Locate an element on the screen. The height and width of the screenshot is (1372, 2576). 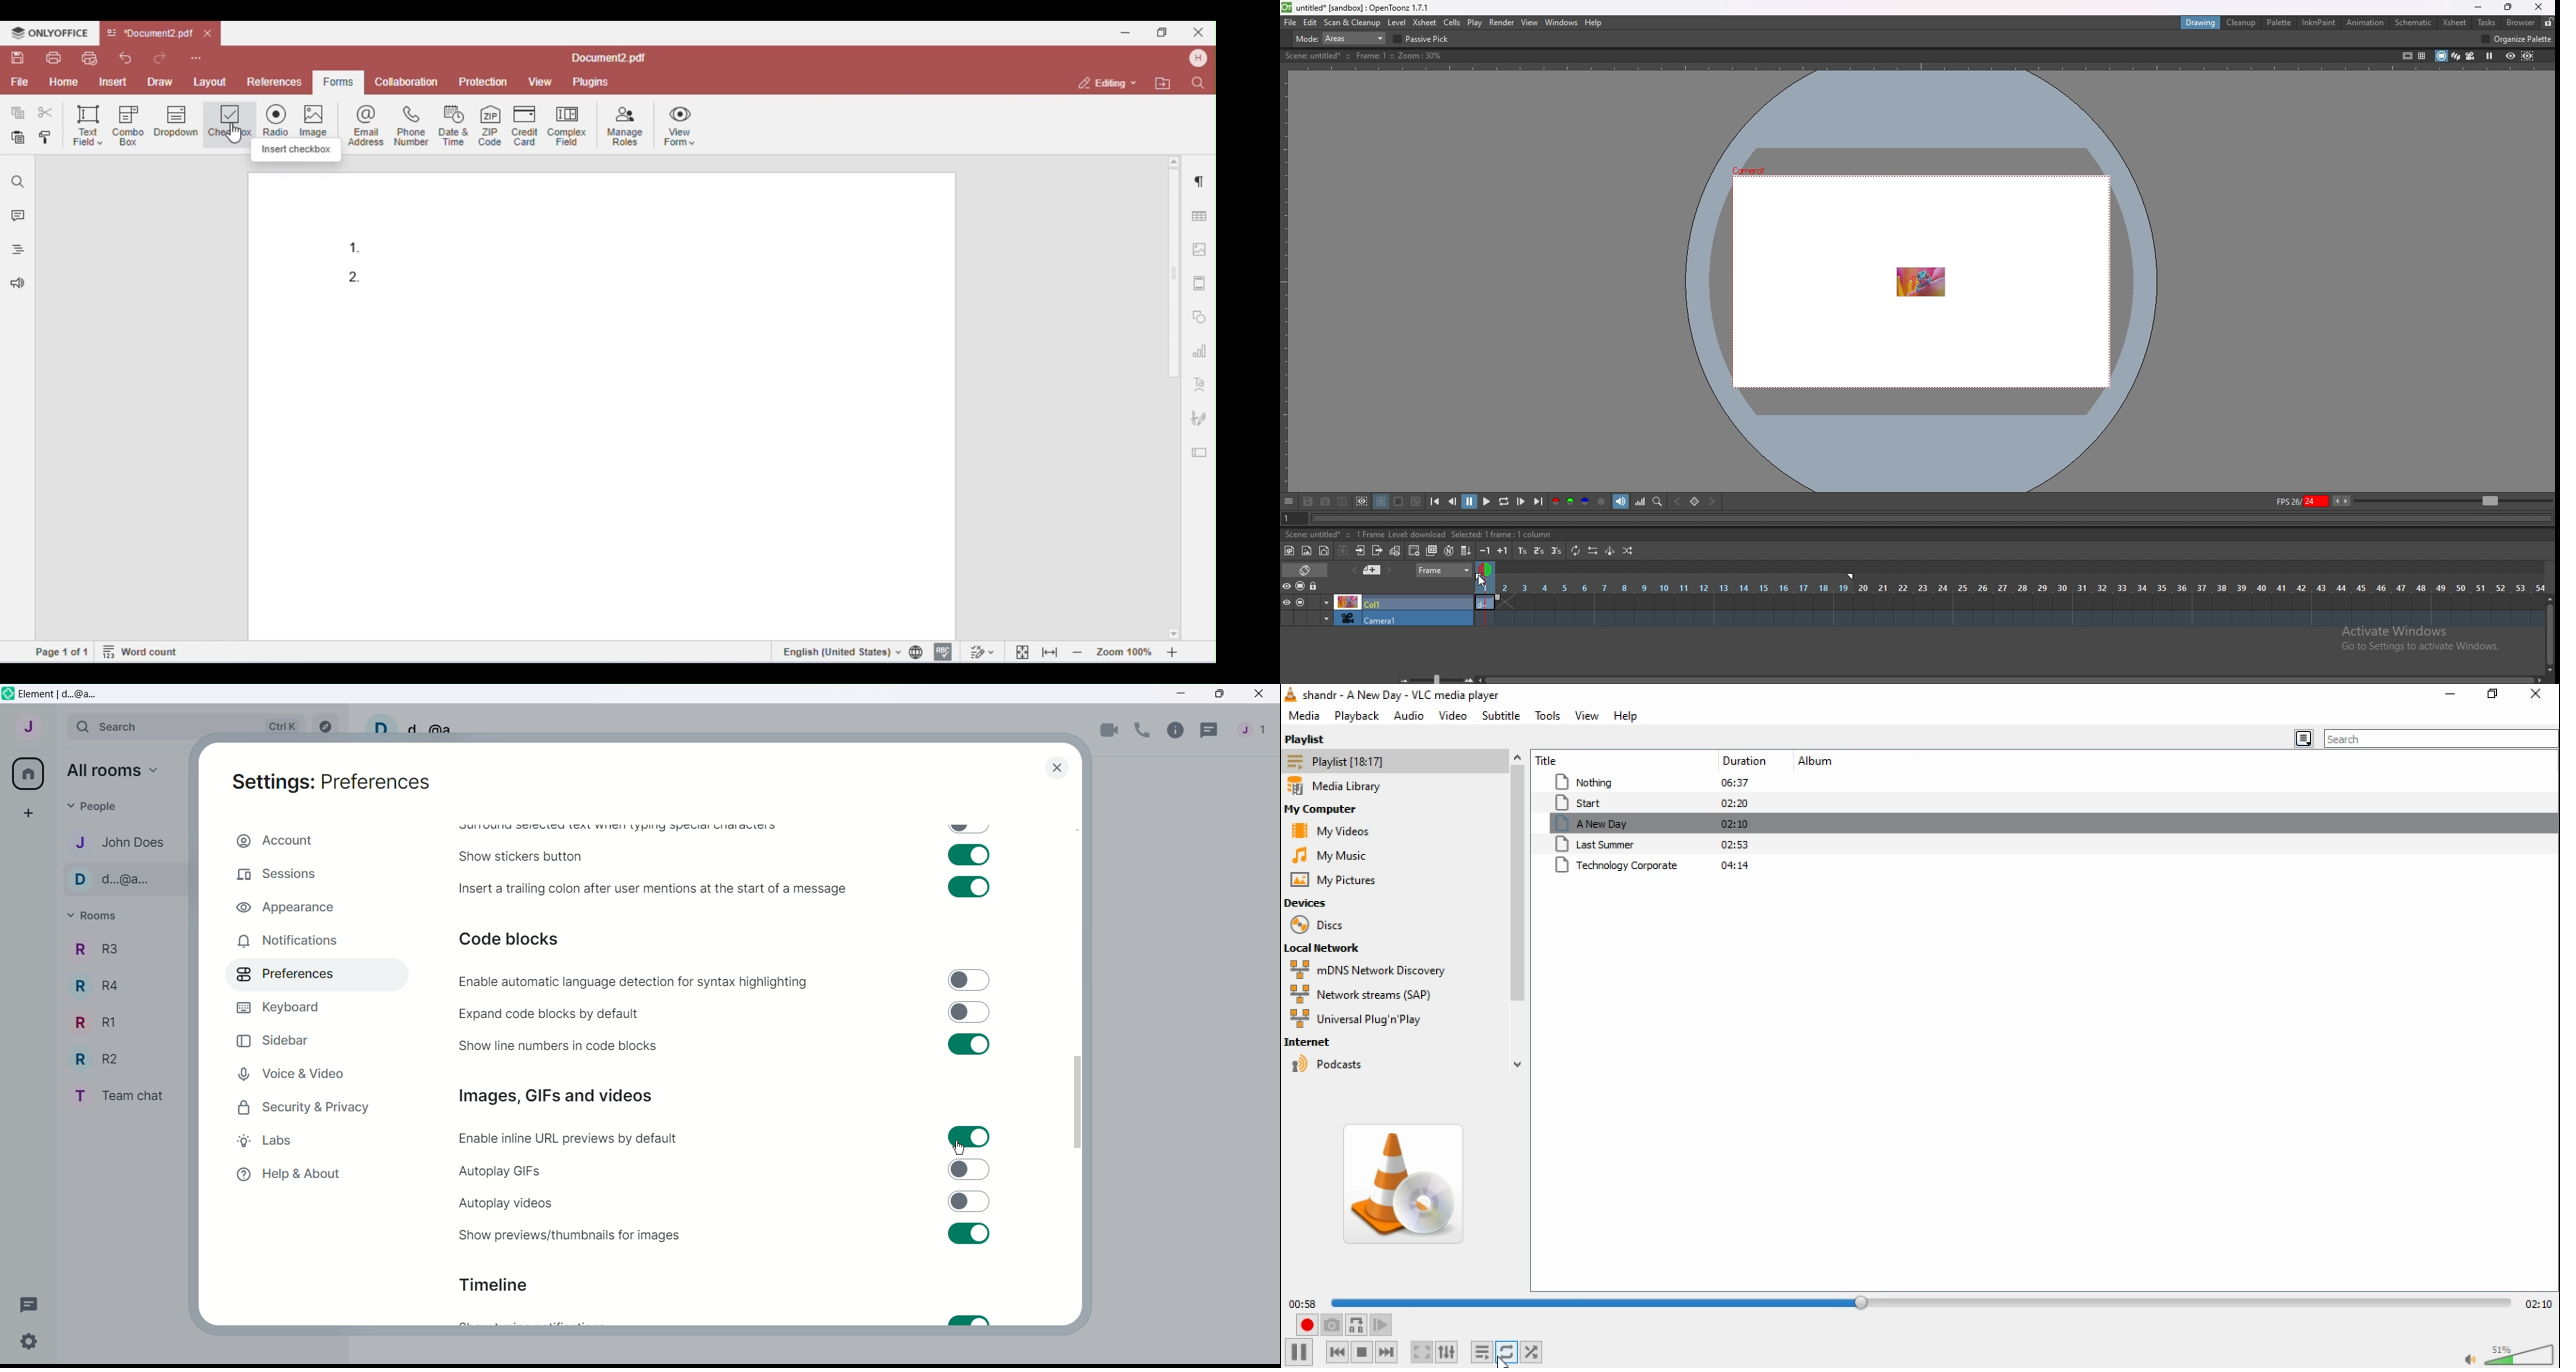
d...@a... is located at coordinates (441, 726).